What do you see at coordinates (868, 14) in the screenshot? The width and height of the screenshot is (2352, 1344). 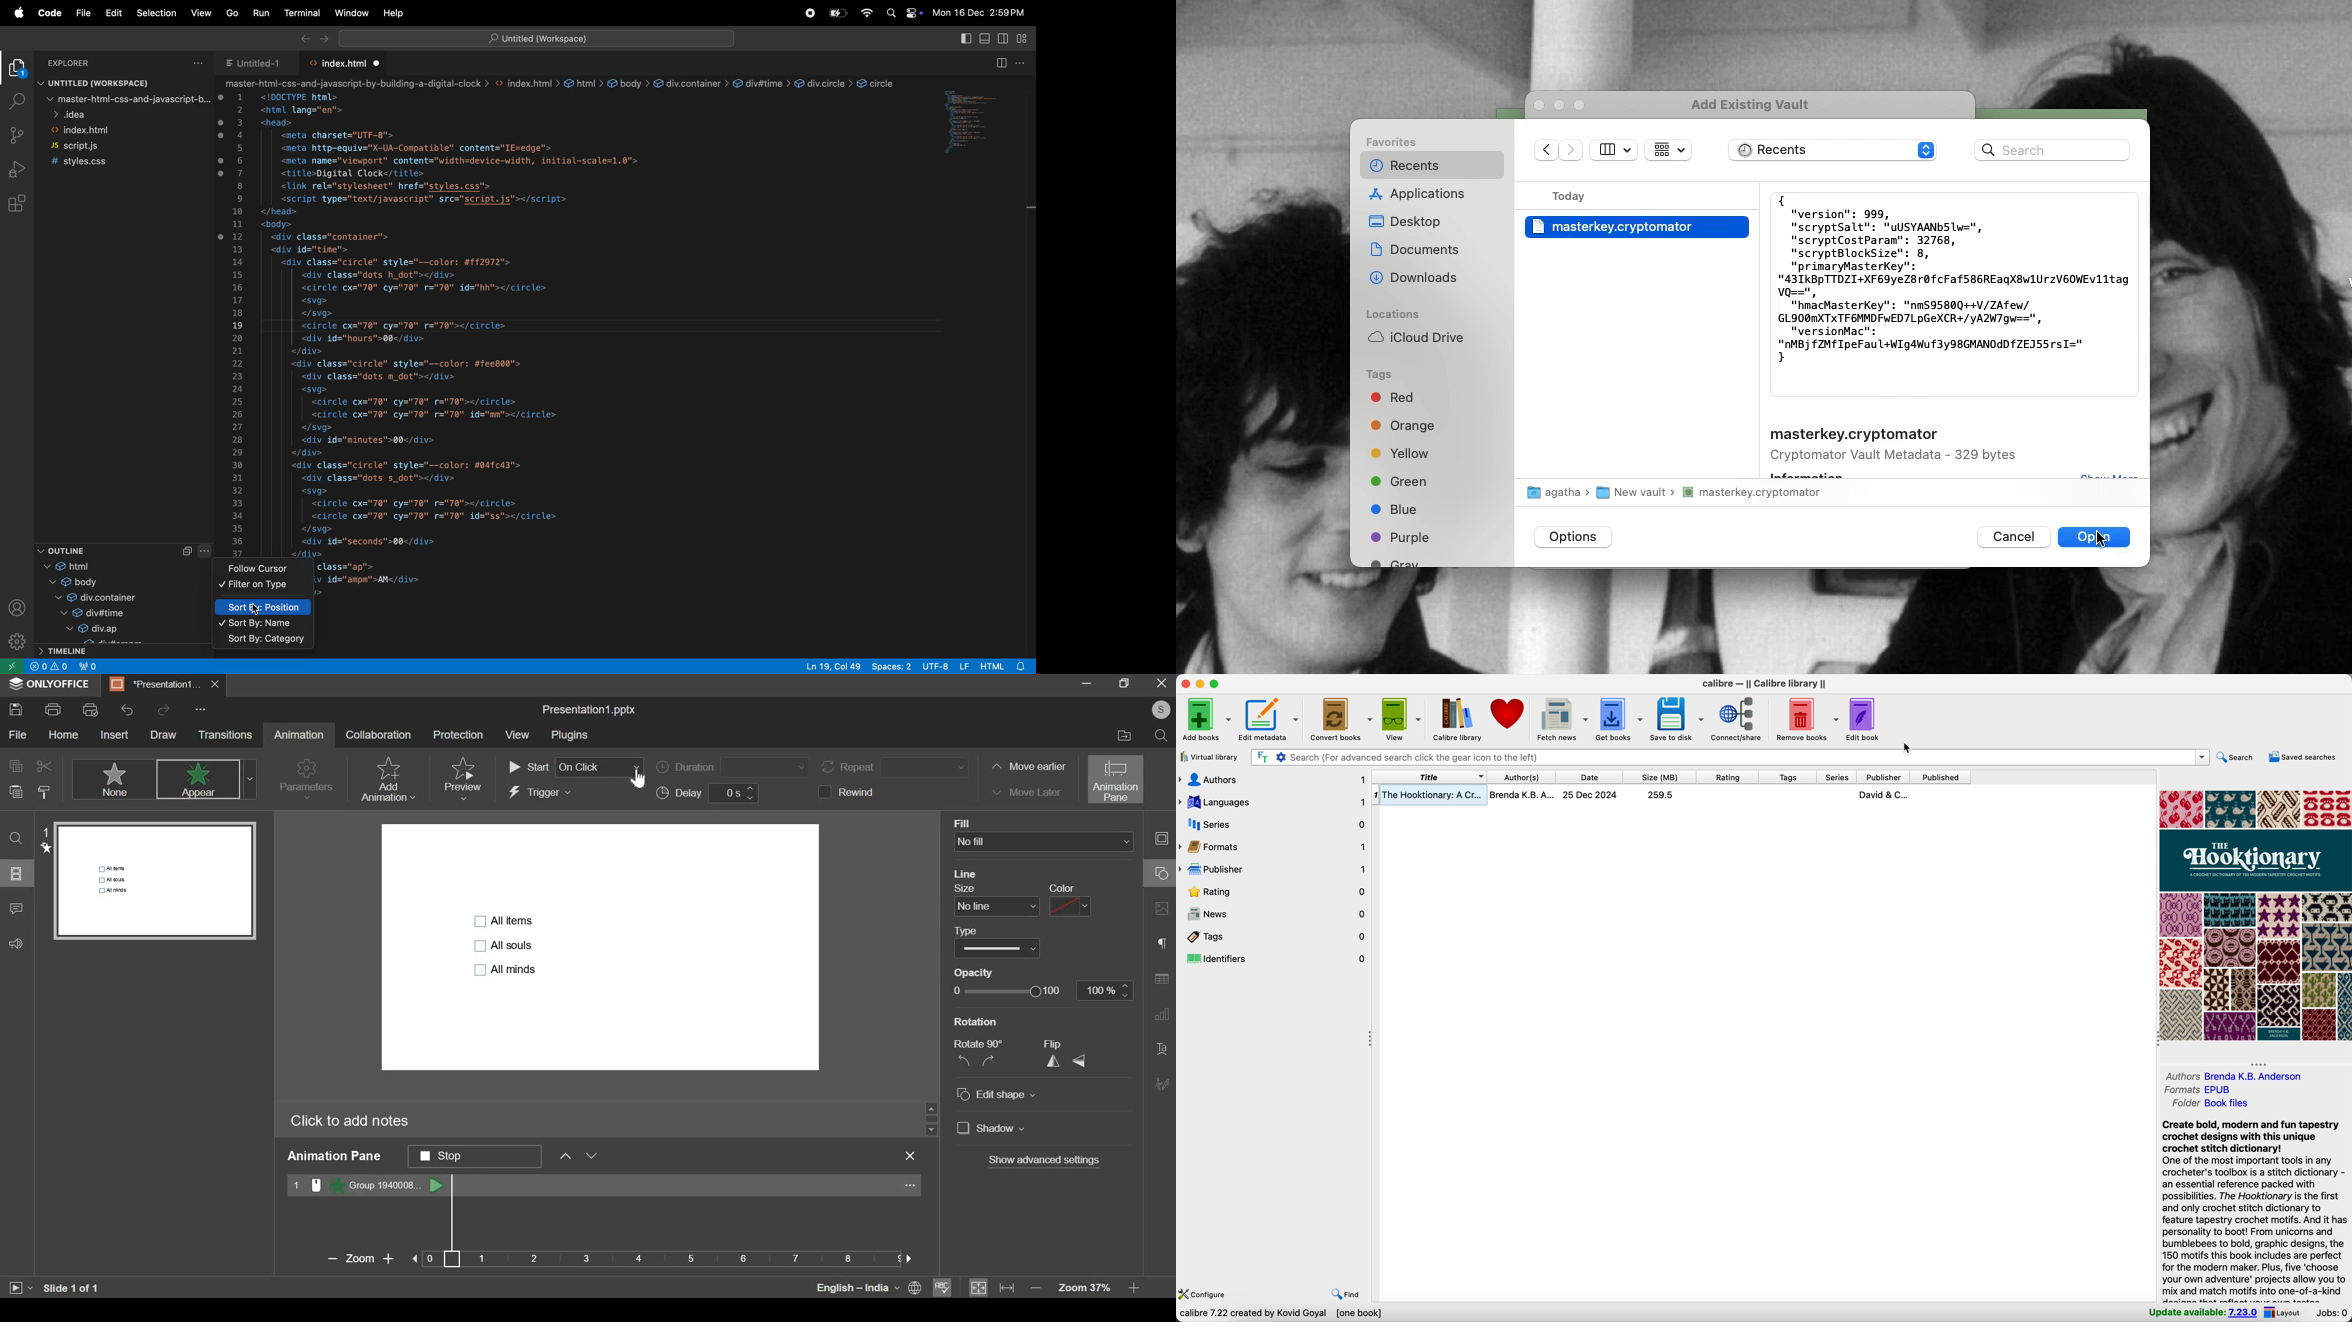 I see `wifi` at bounding box center [868, 14].